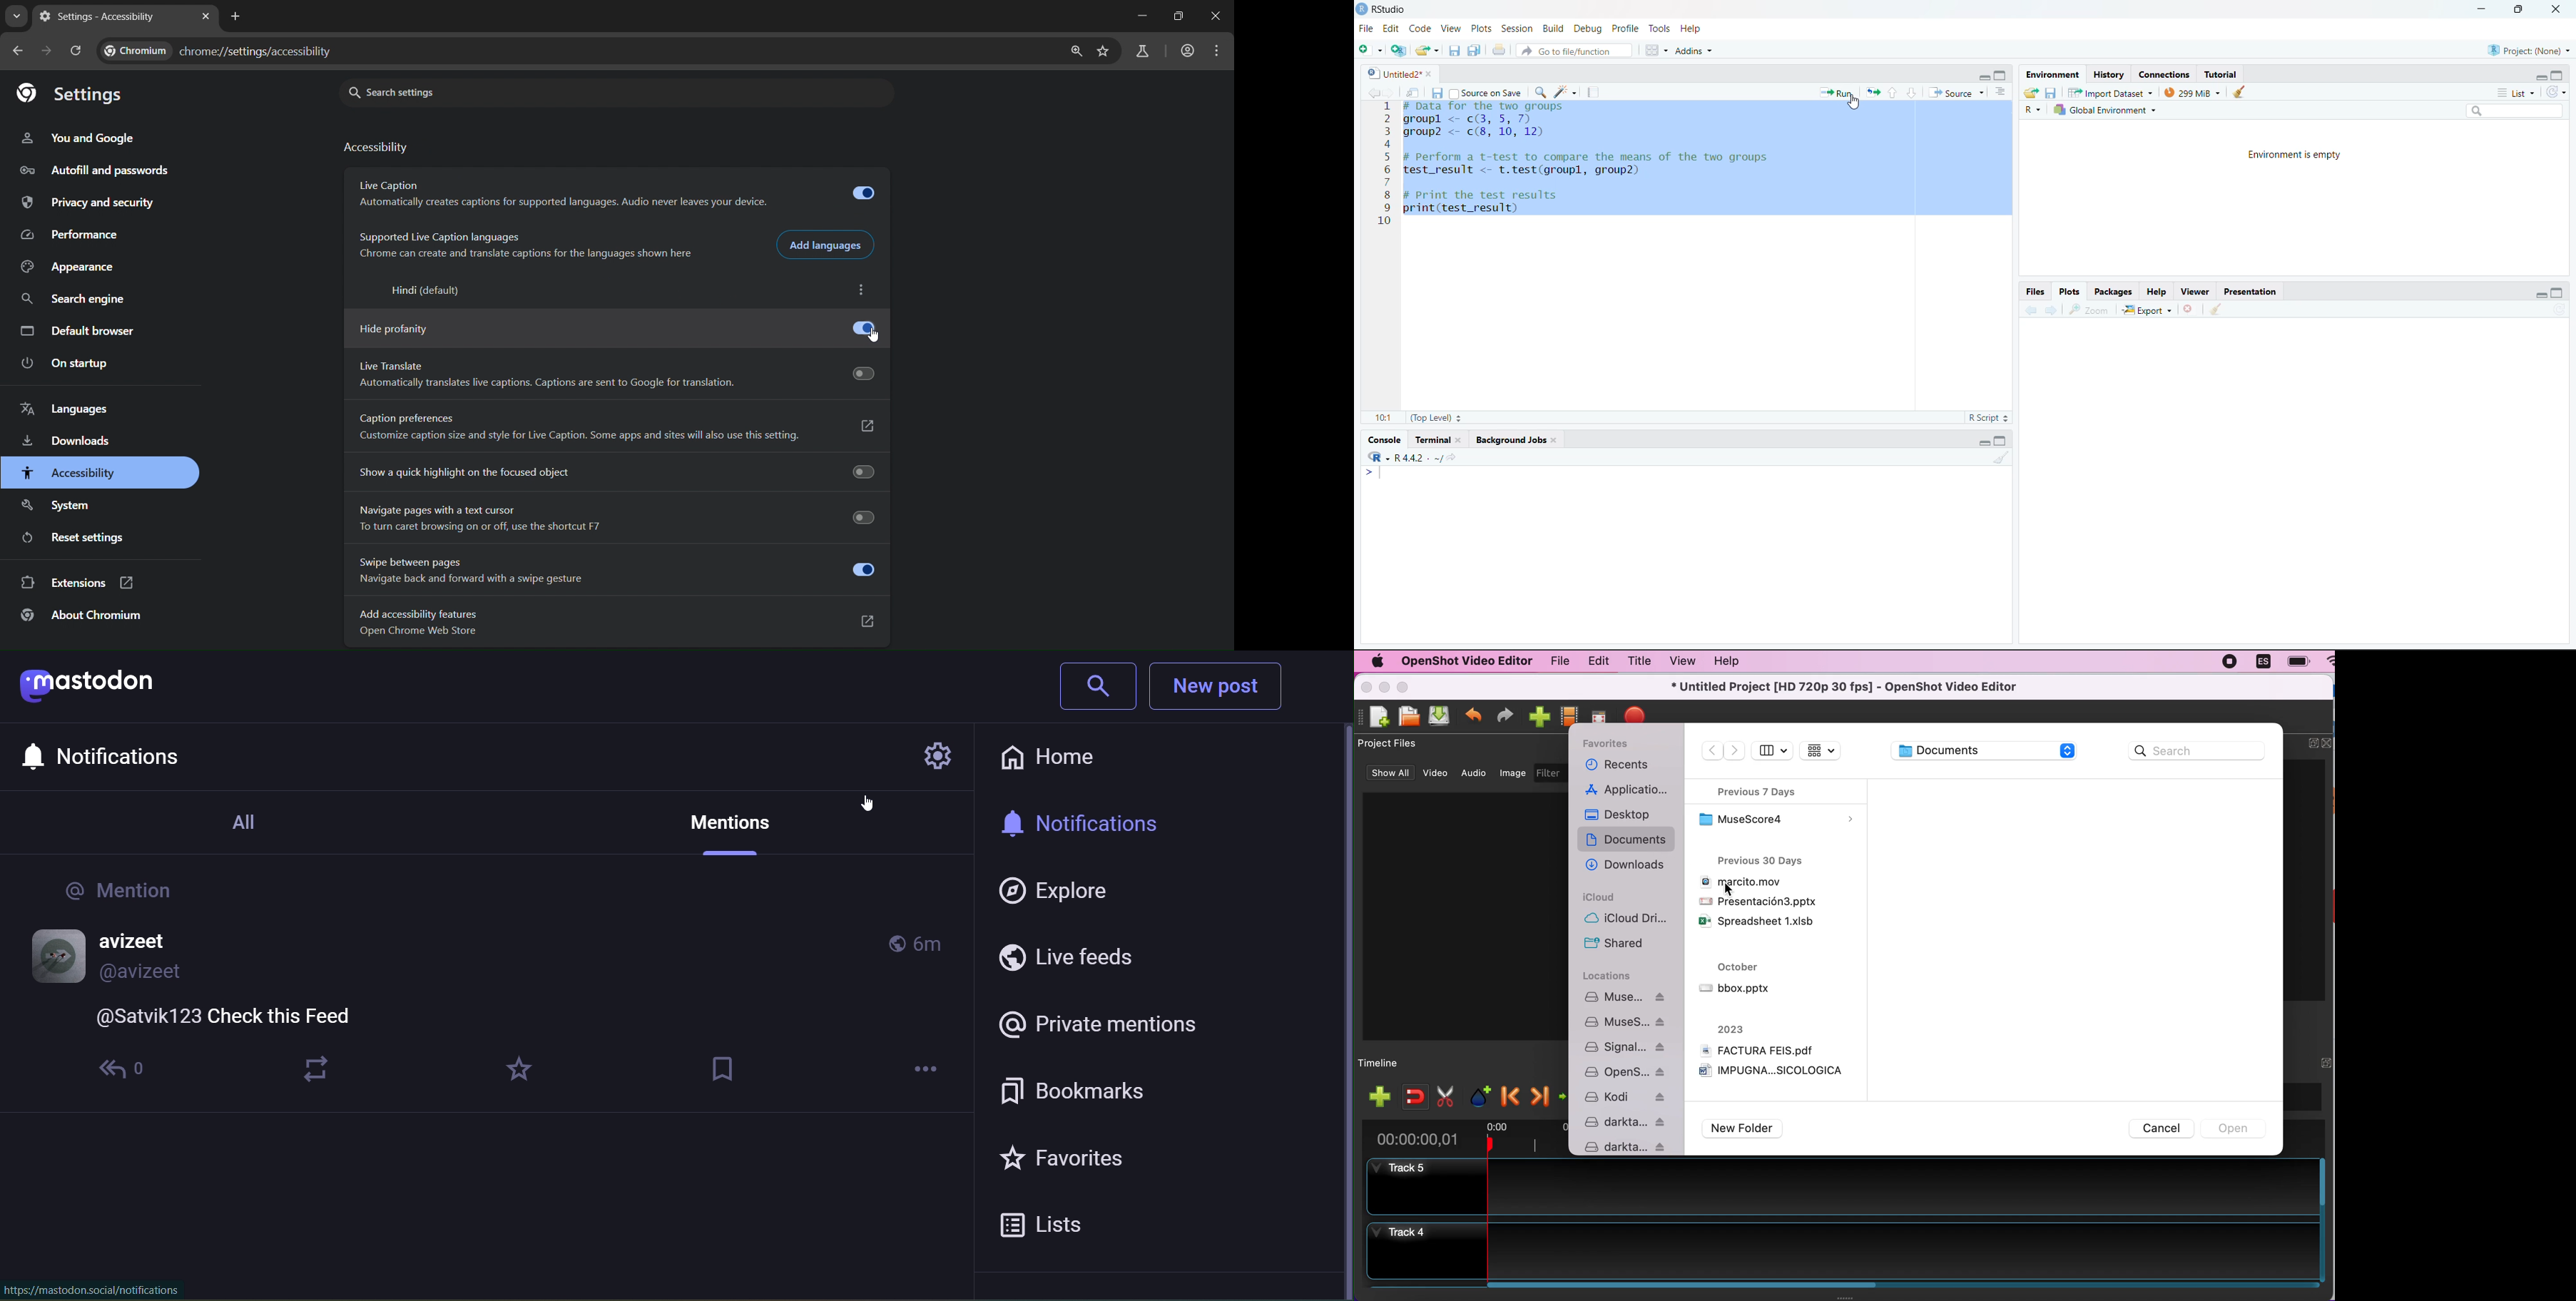 The height and width of the screenshot is (1316, 2576). What do you see at coordinates (1437, 458) in the screenshot?
I see `.~/` at bounding box center [1437, 458].